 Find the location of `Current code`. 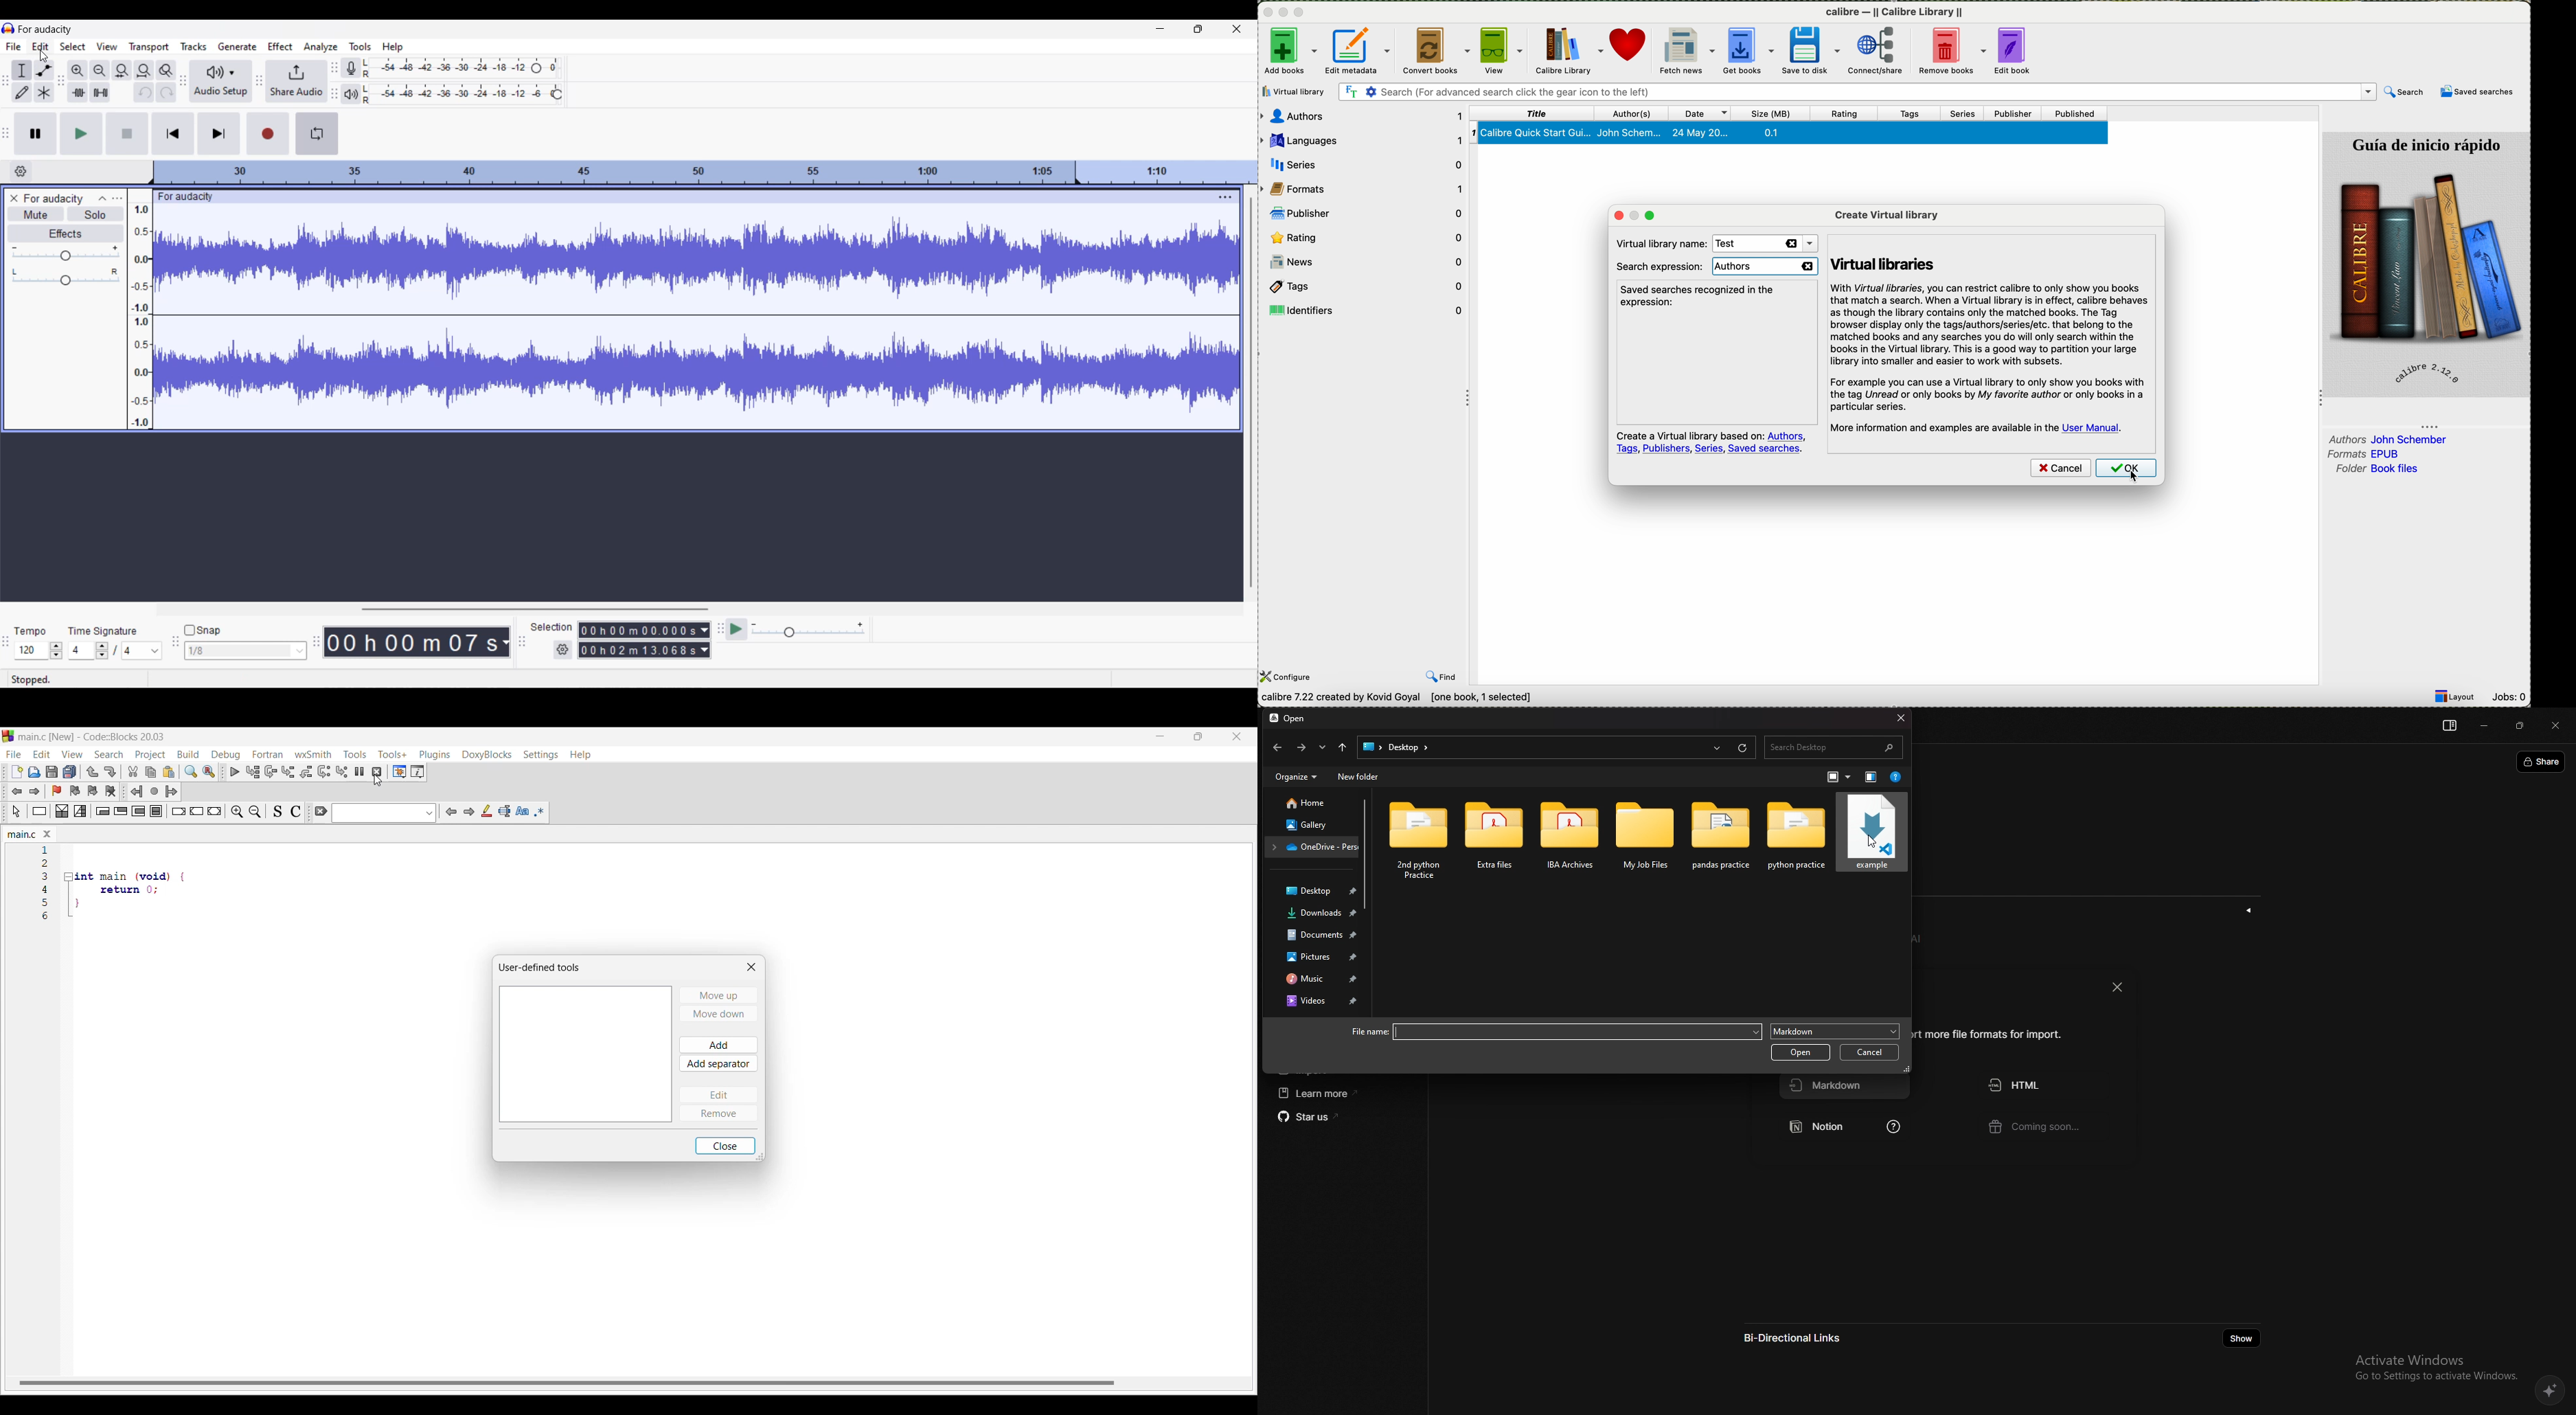

Current code is located at coordinates (115, 884).